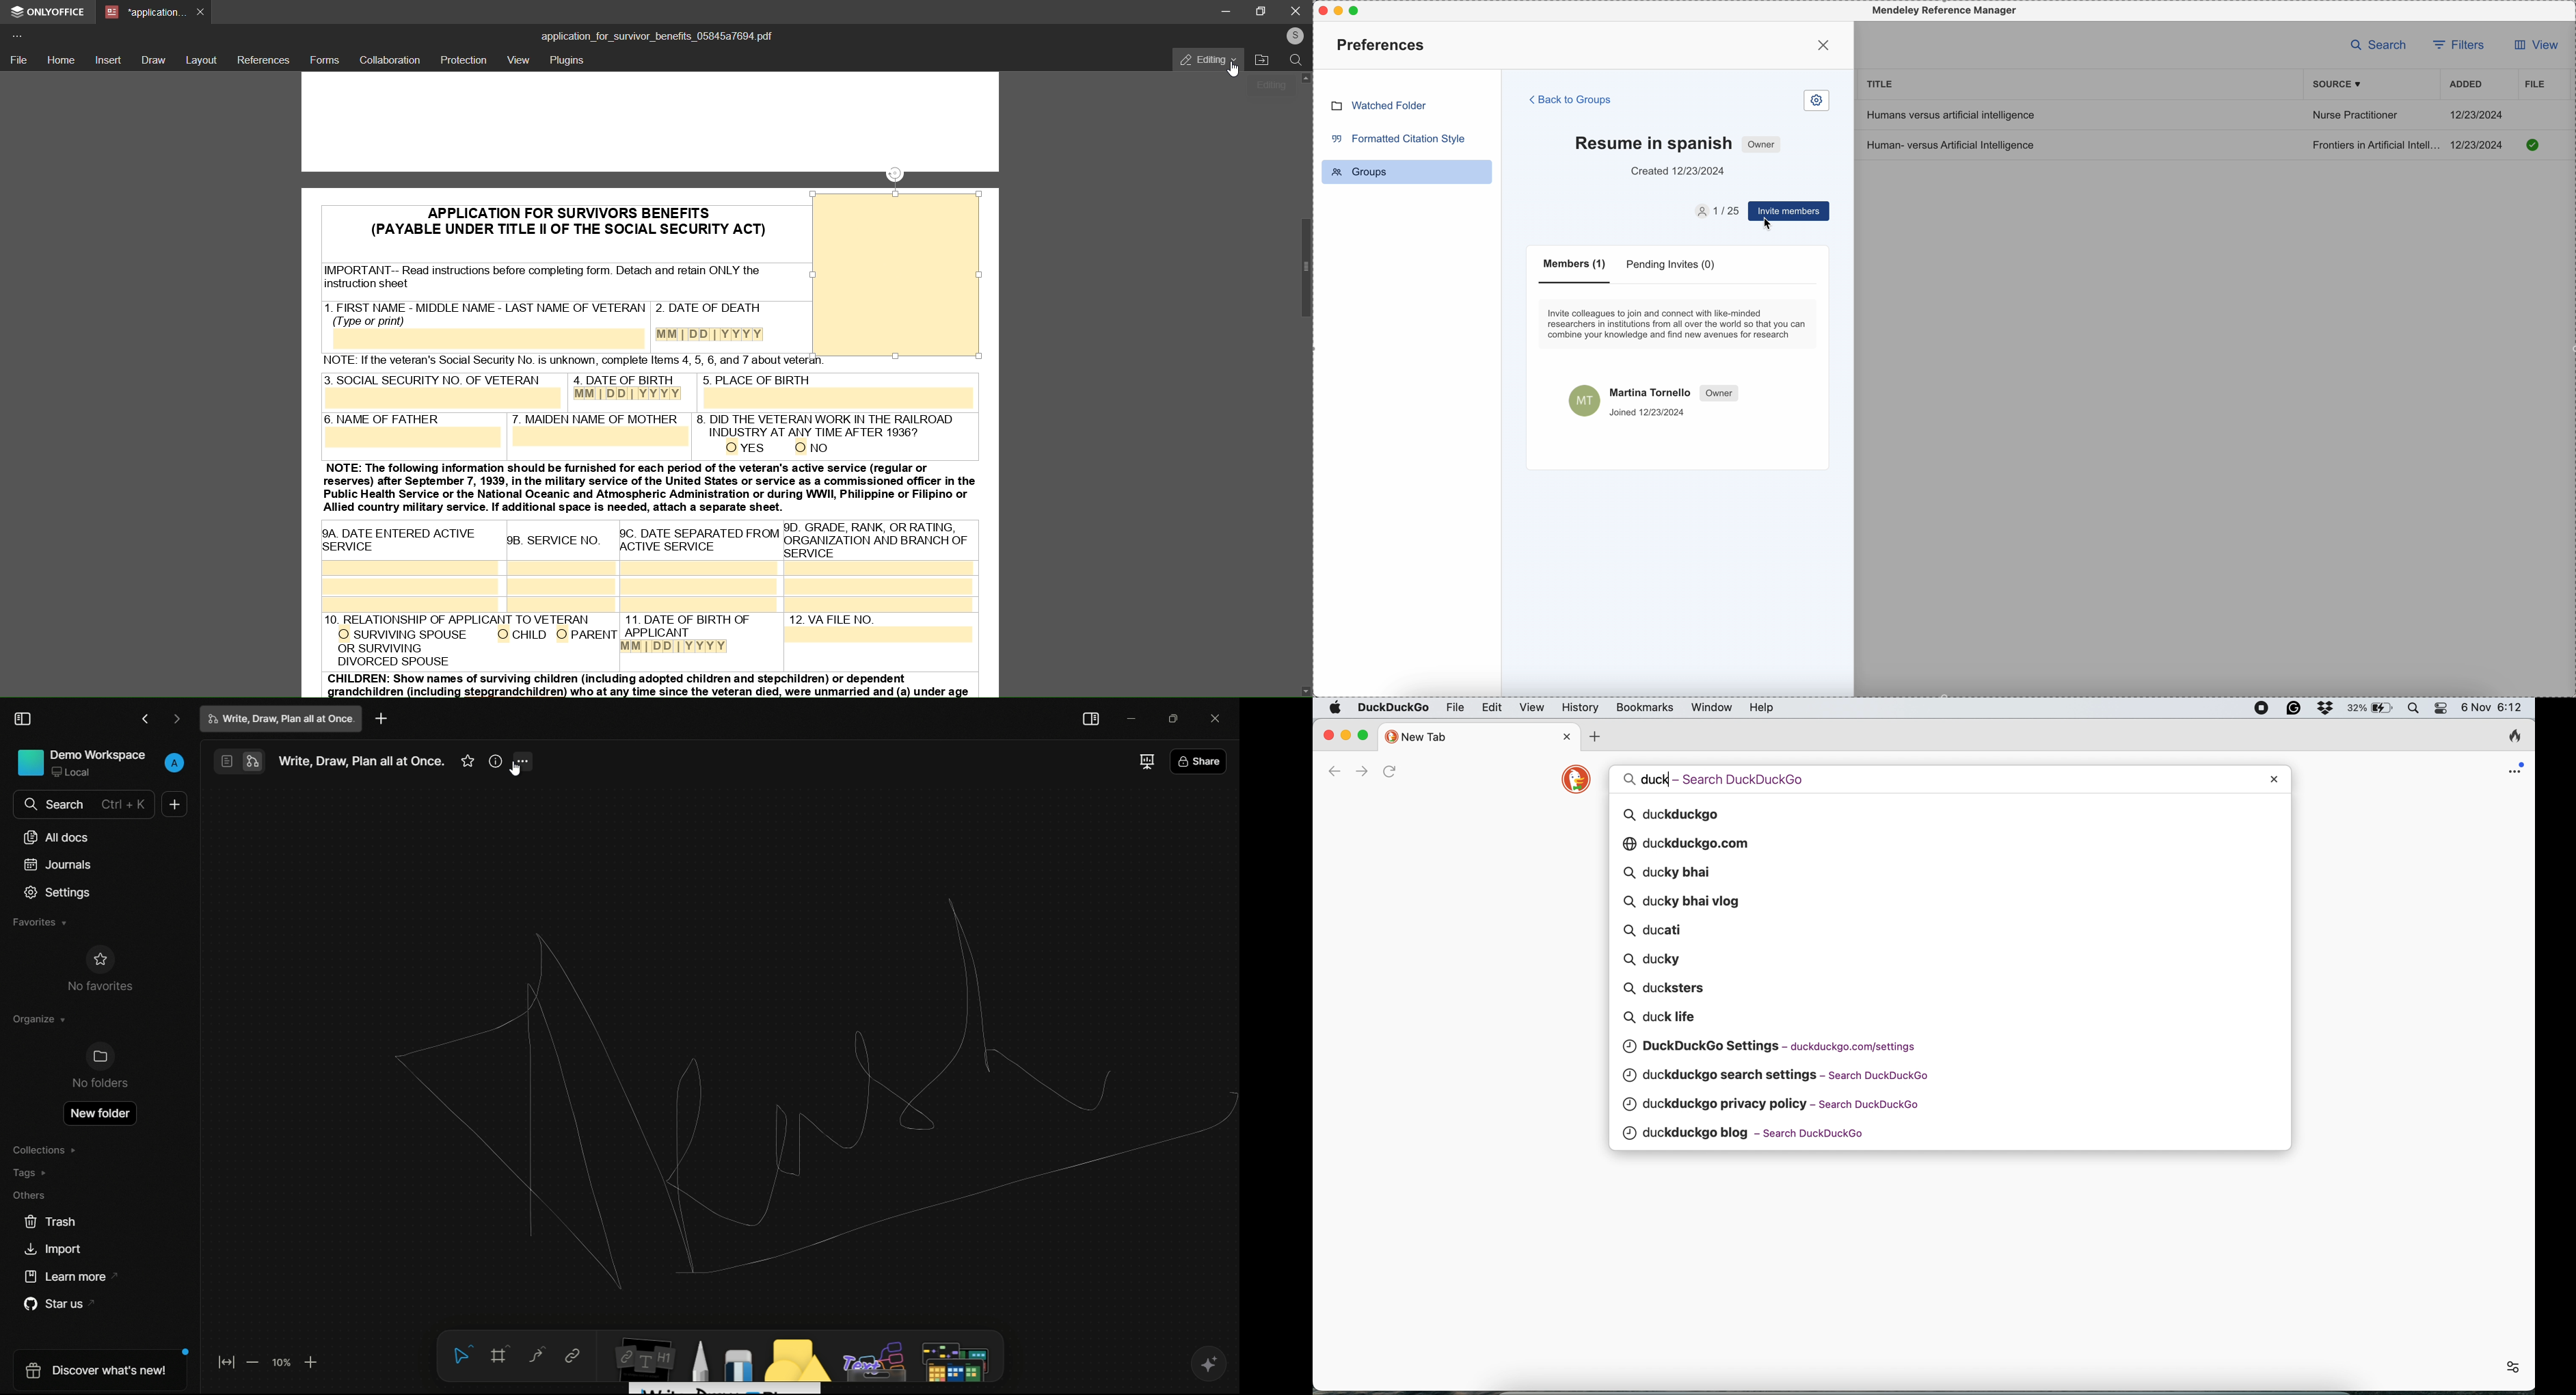 The width and height of the screenshot is (2576, 1400). What do you see at coordinates (1393, 772) in the screenshot?
I see `refresh` at bounding box center [1393, 772].